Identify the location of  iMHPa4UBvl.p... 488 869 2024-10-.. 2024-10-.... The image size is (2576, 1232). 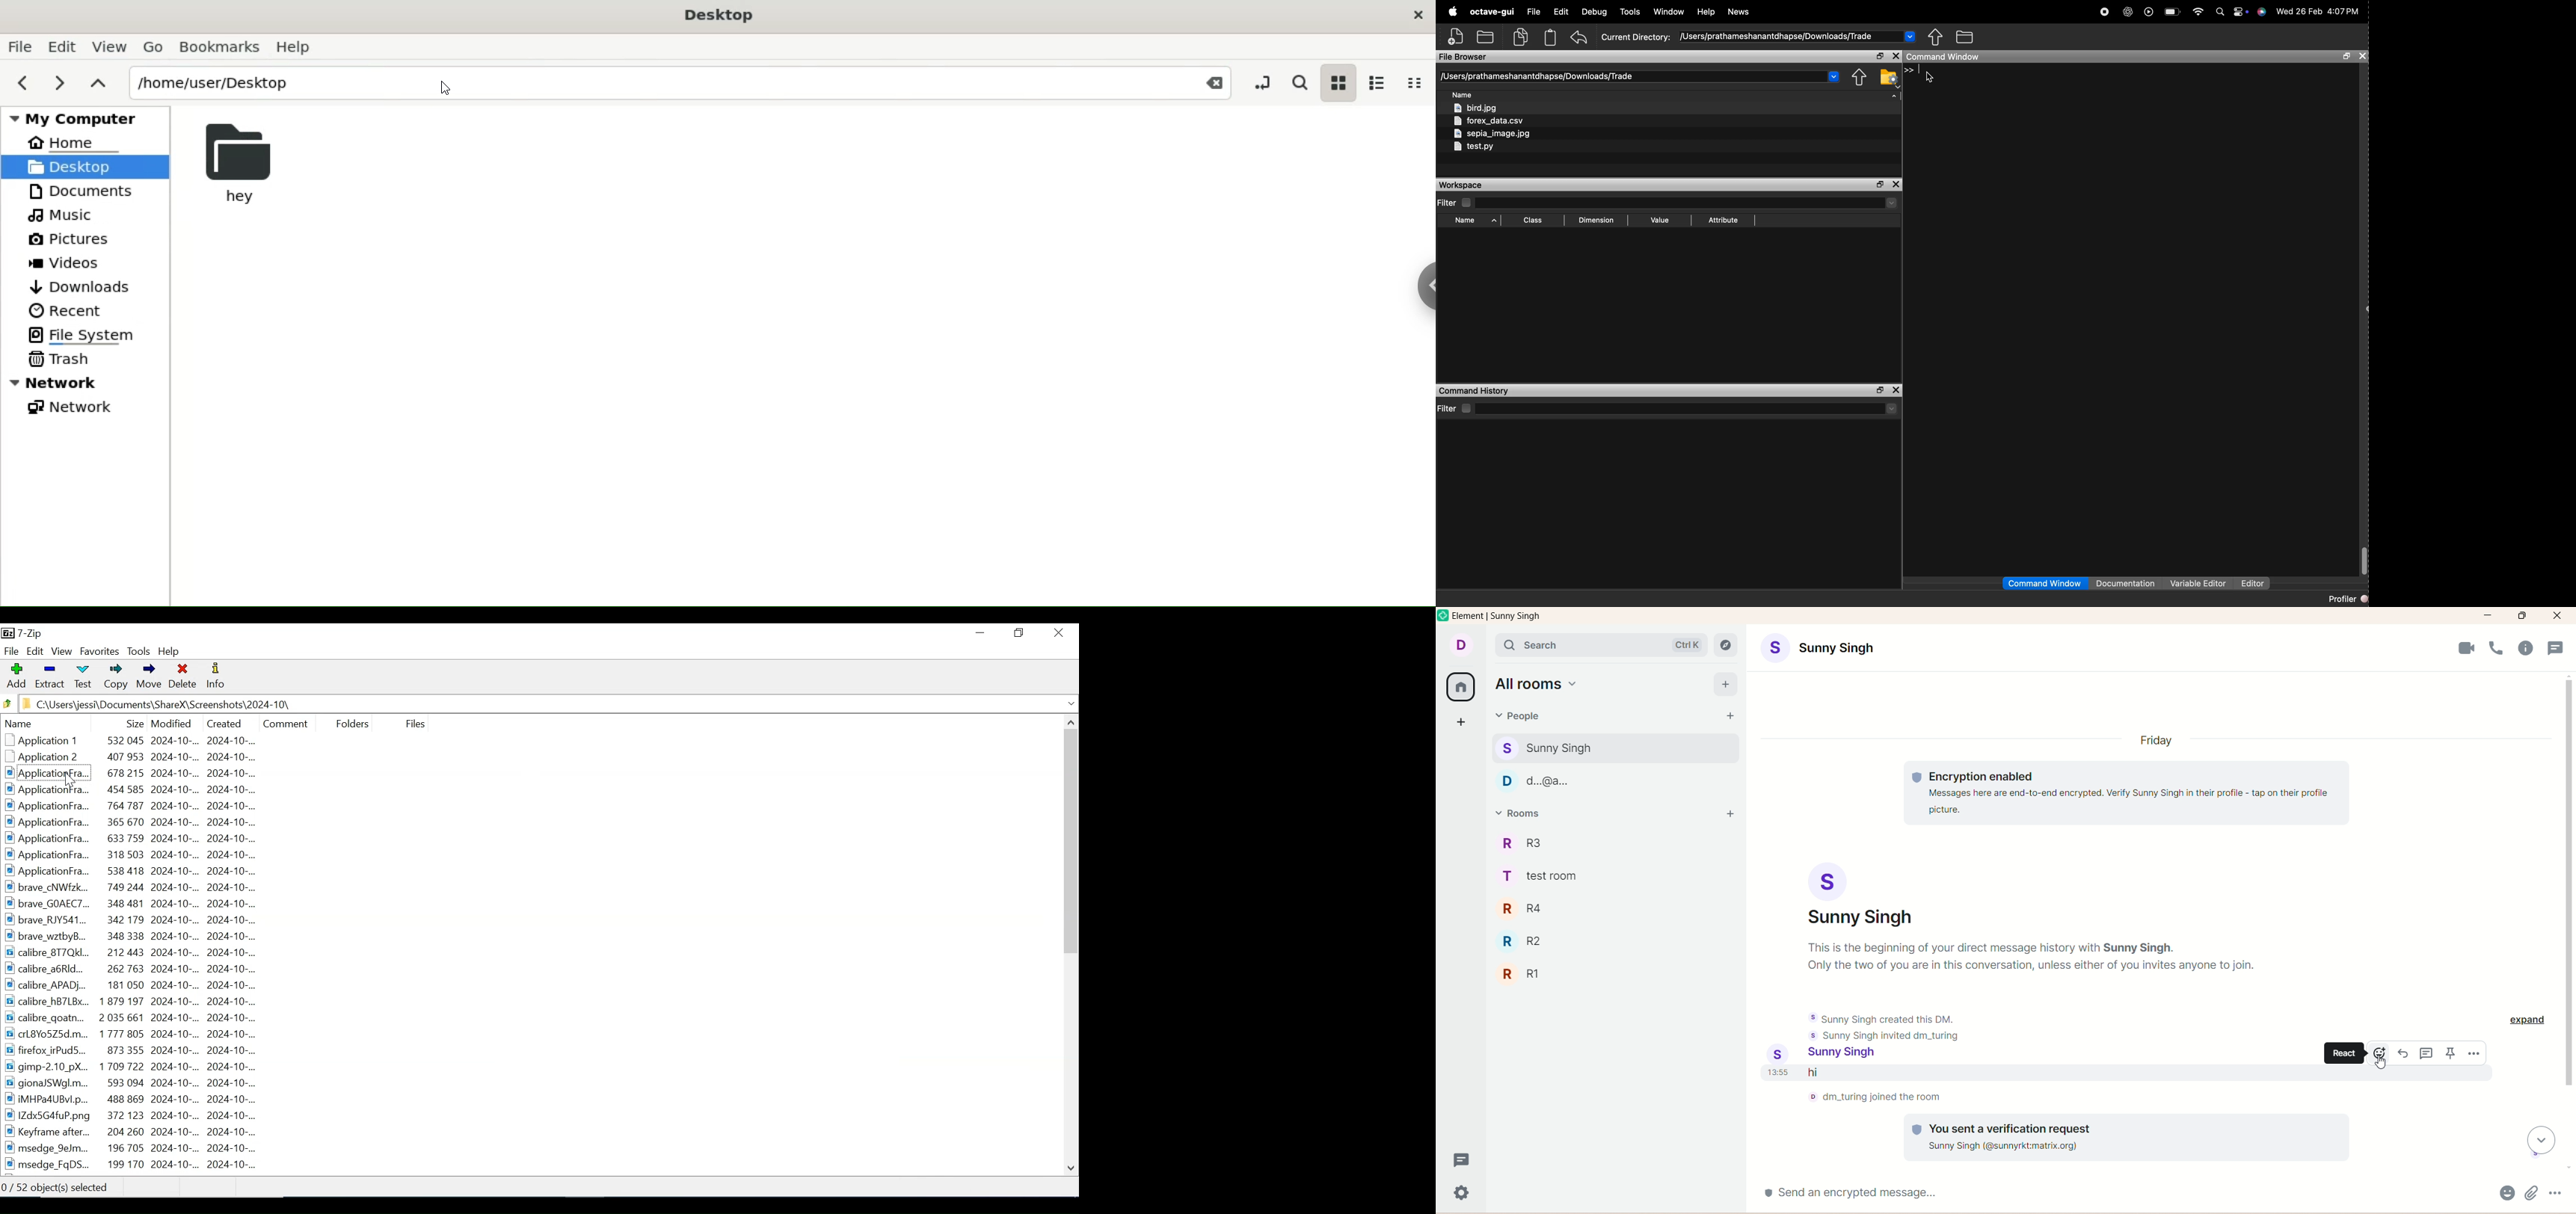
(143, 1098).